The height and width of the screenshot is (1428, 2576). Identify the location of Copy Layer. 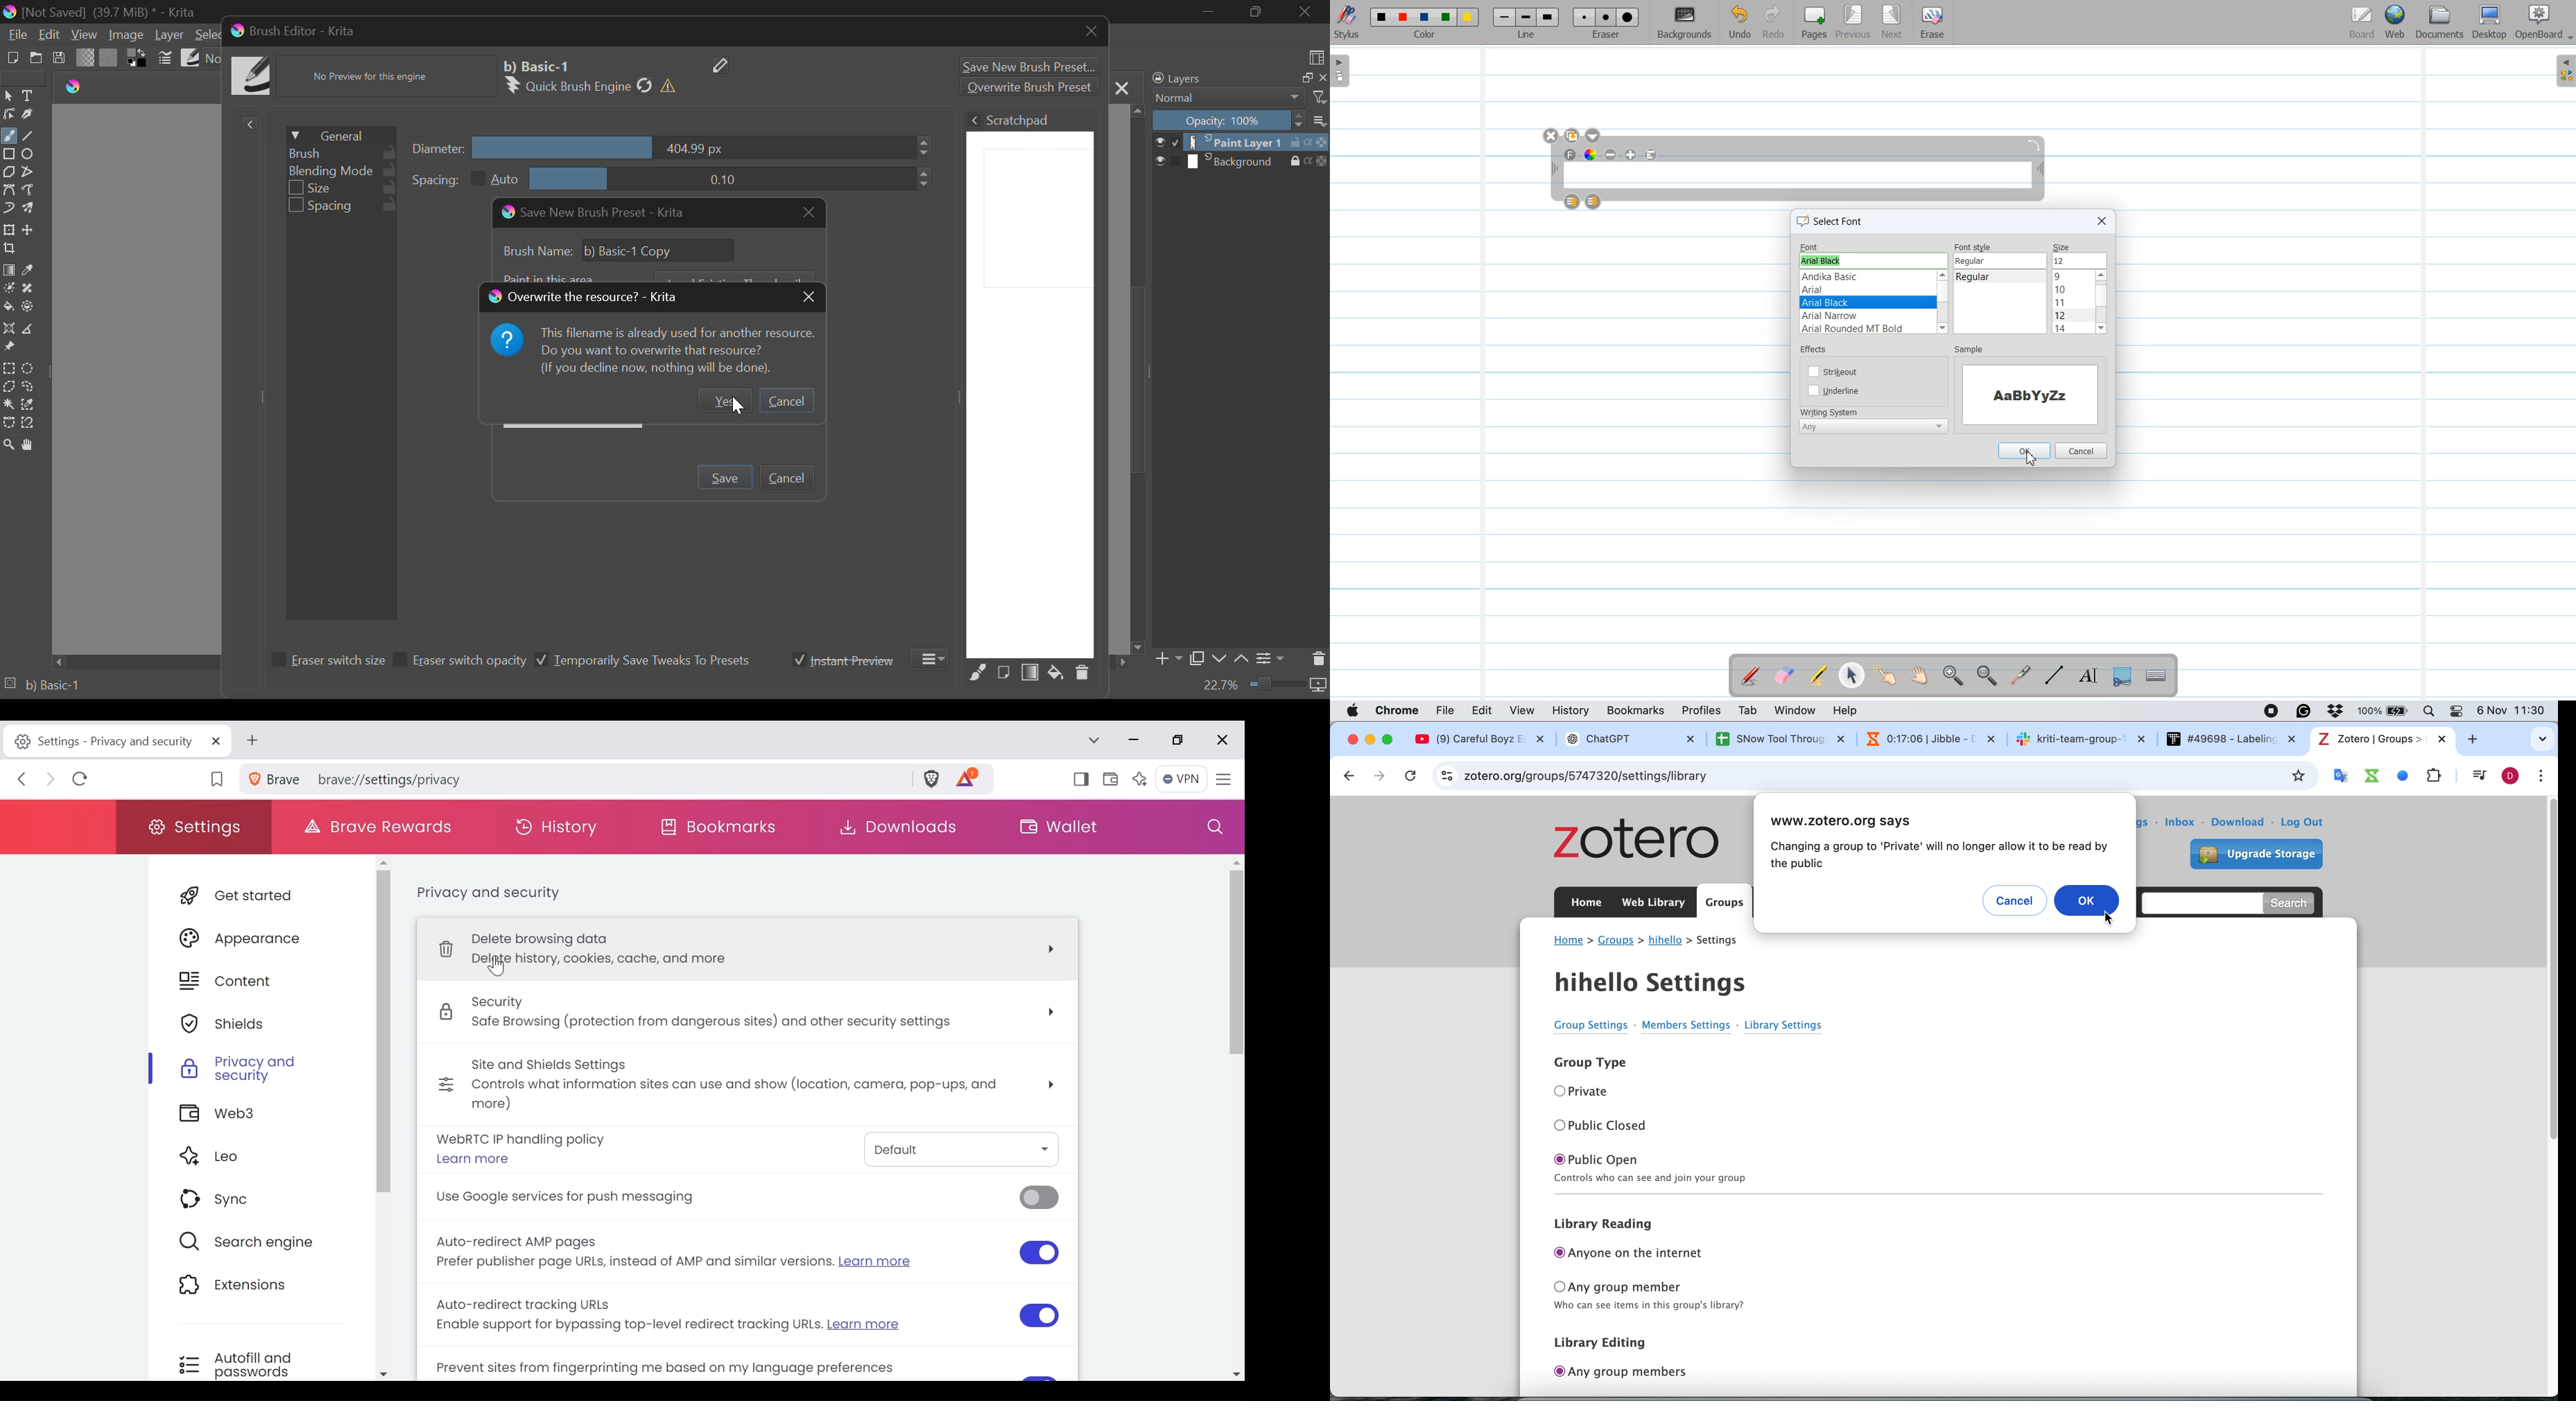
(1198, 660).